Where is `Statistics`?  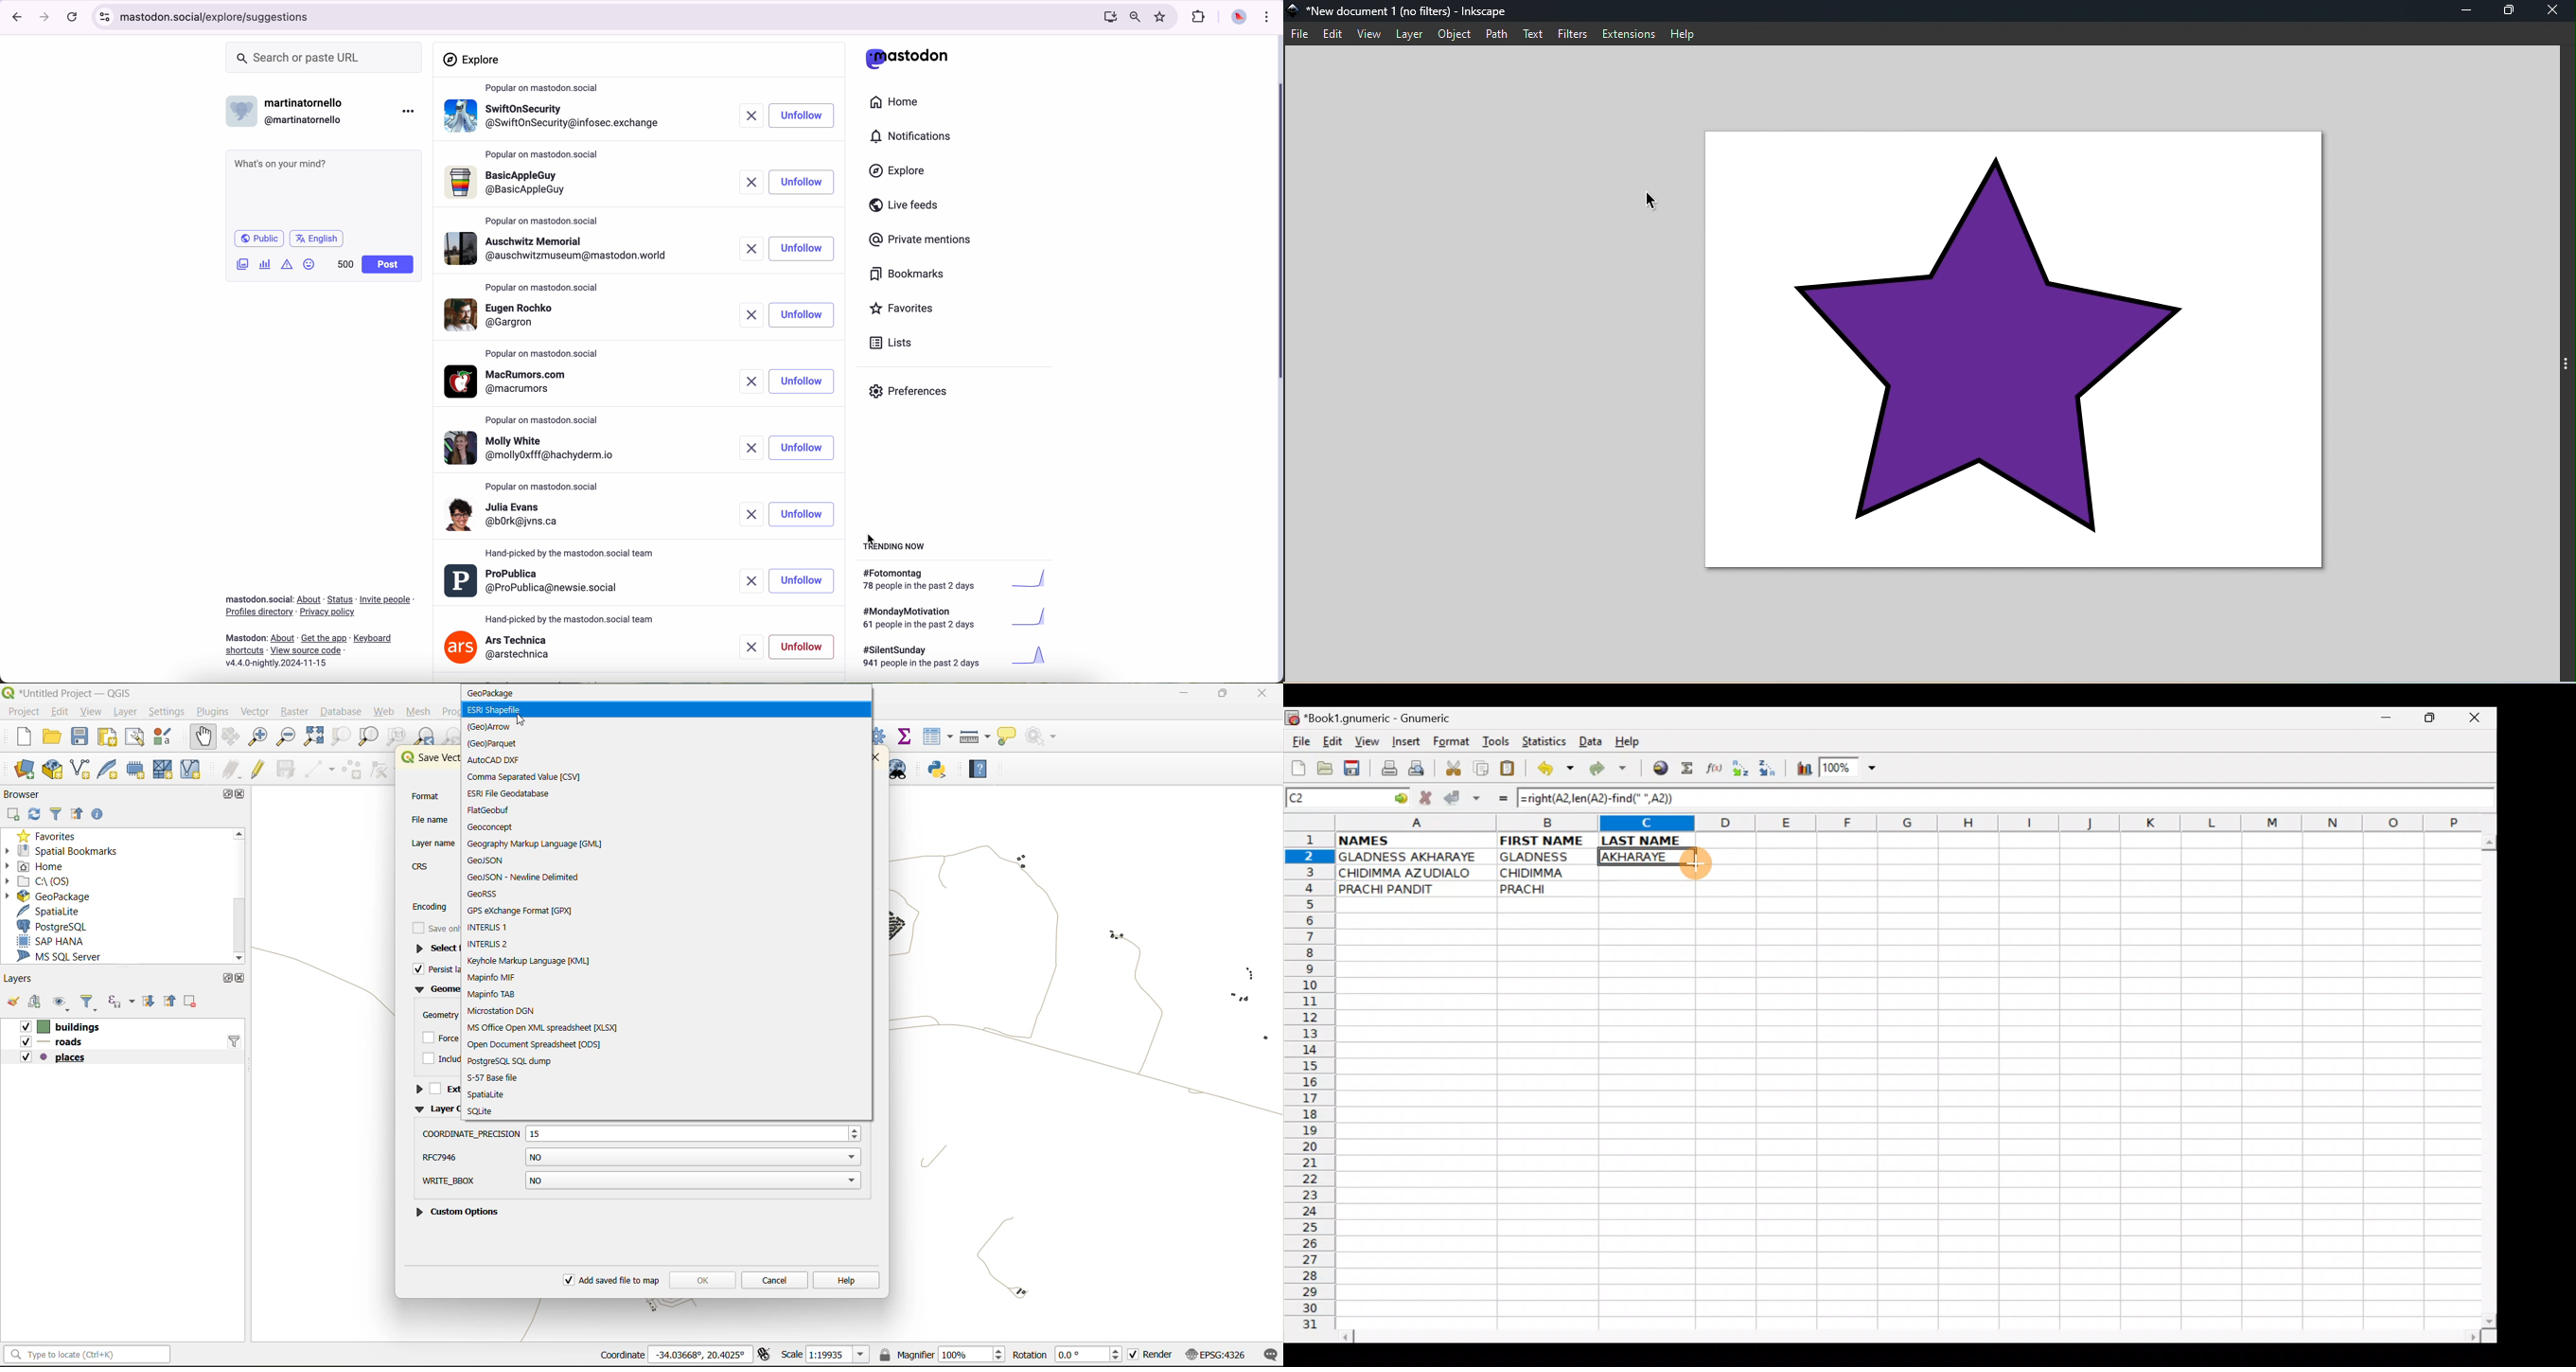
Statistics is located at coordinates (1545, 740).